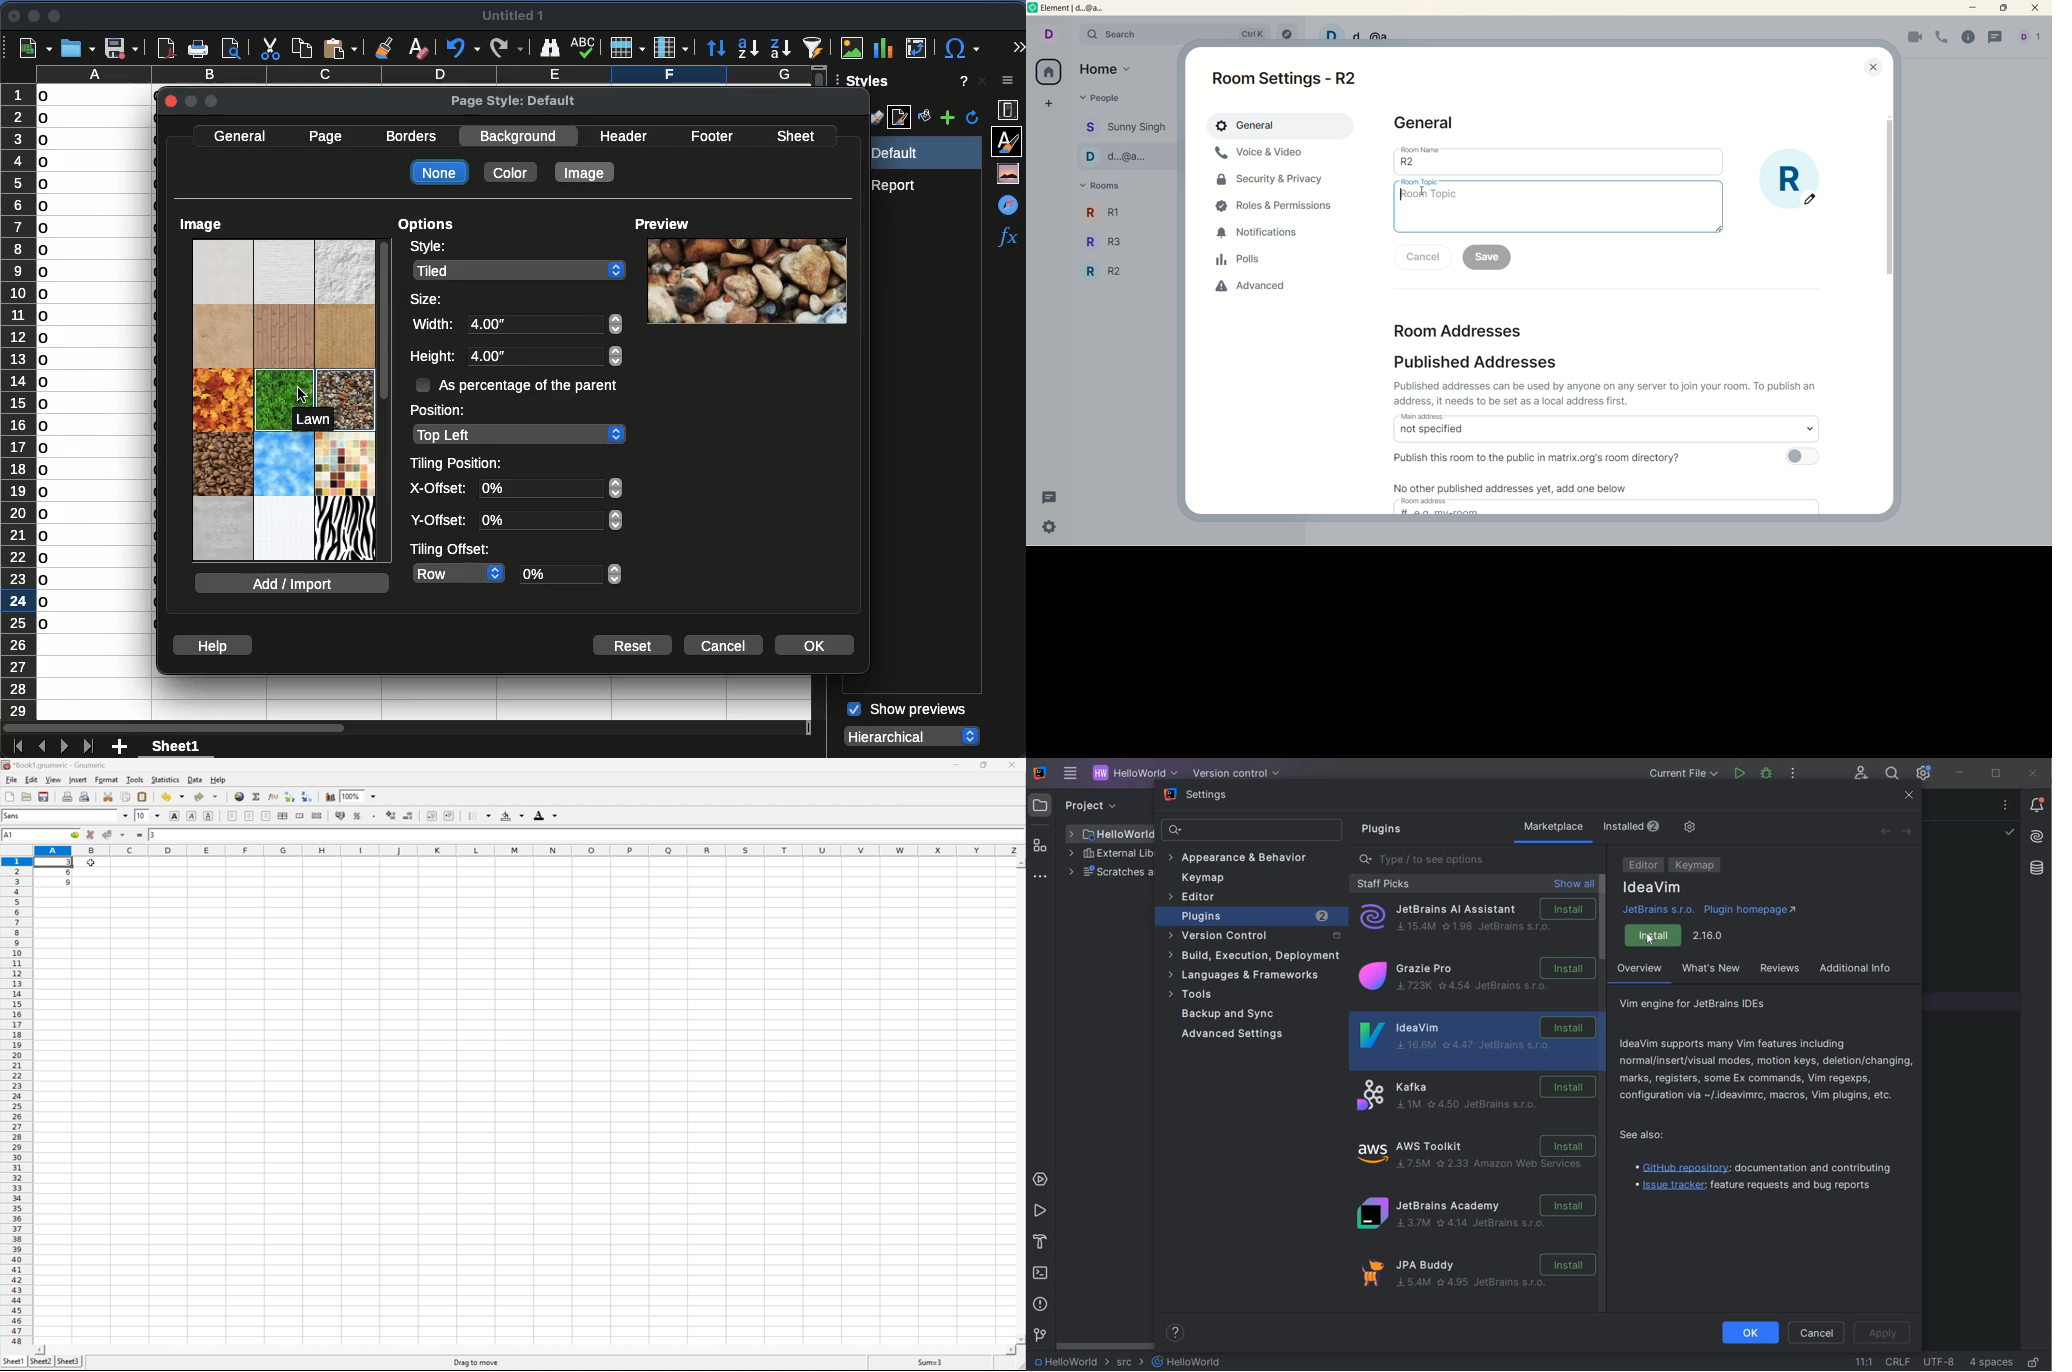 This screenshot has width=2072, height=1372. Describe the element at coordinates (1102, 1346) in the screenshot. I see `SCROLLBAR` at that location.